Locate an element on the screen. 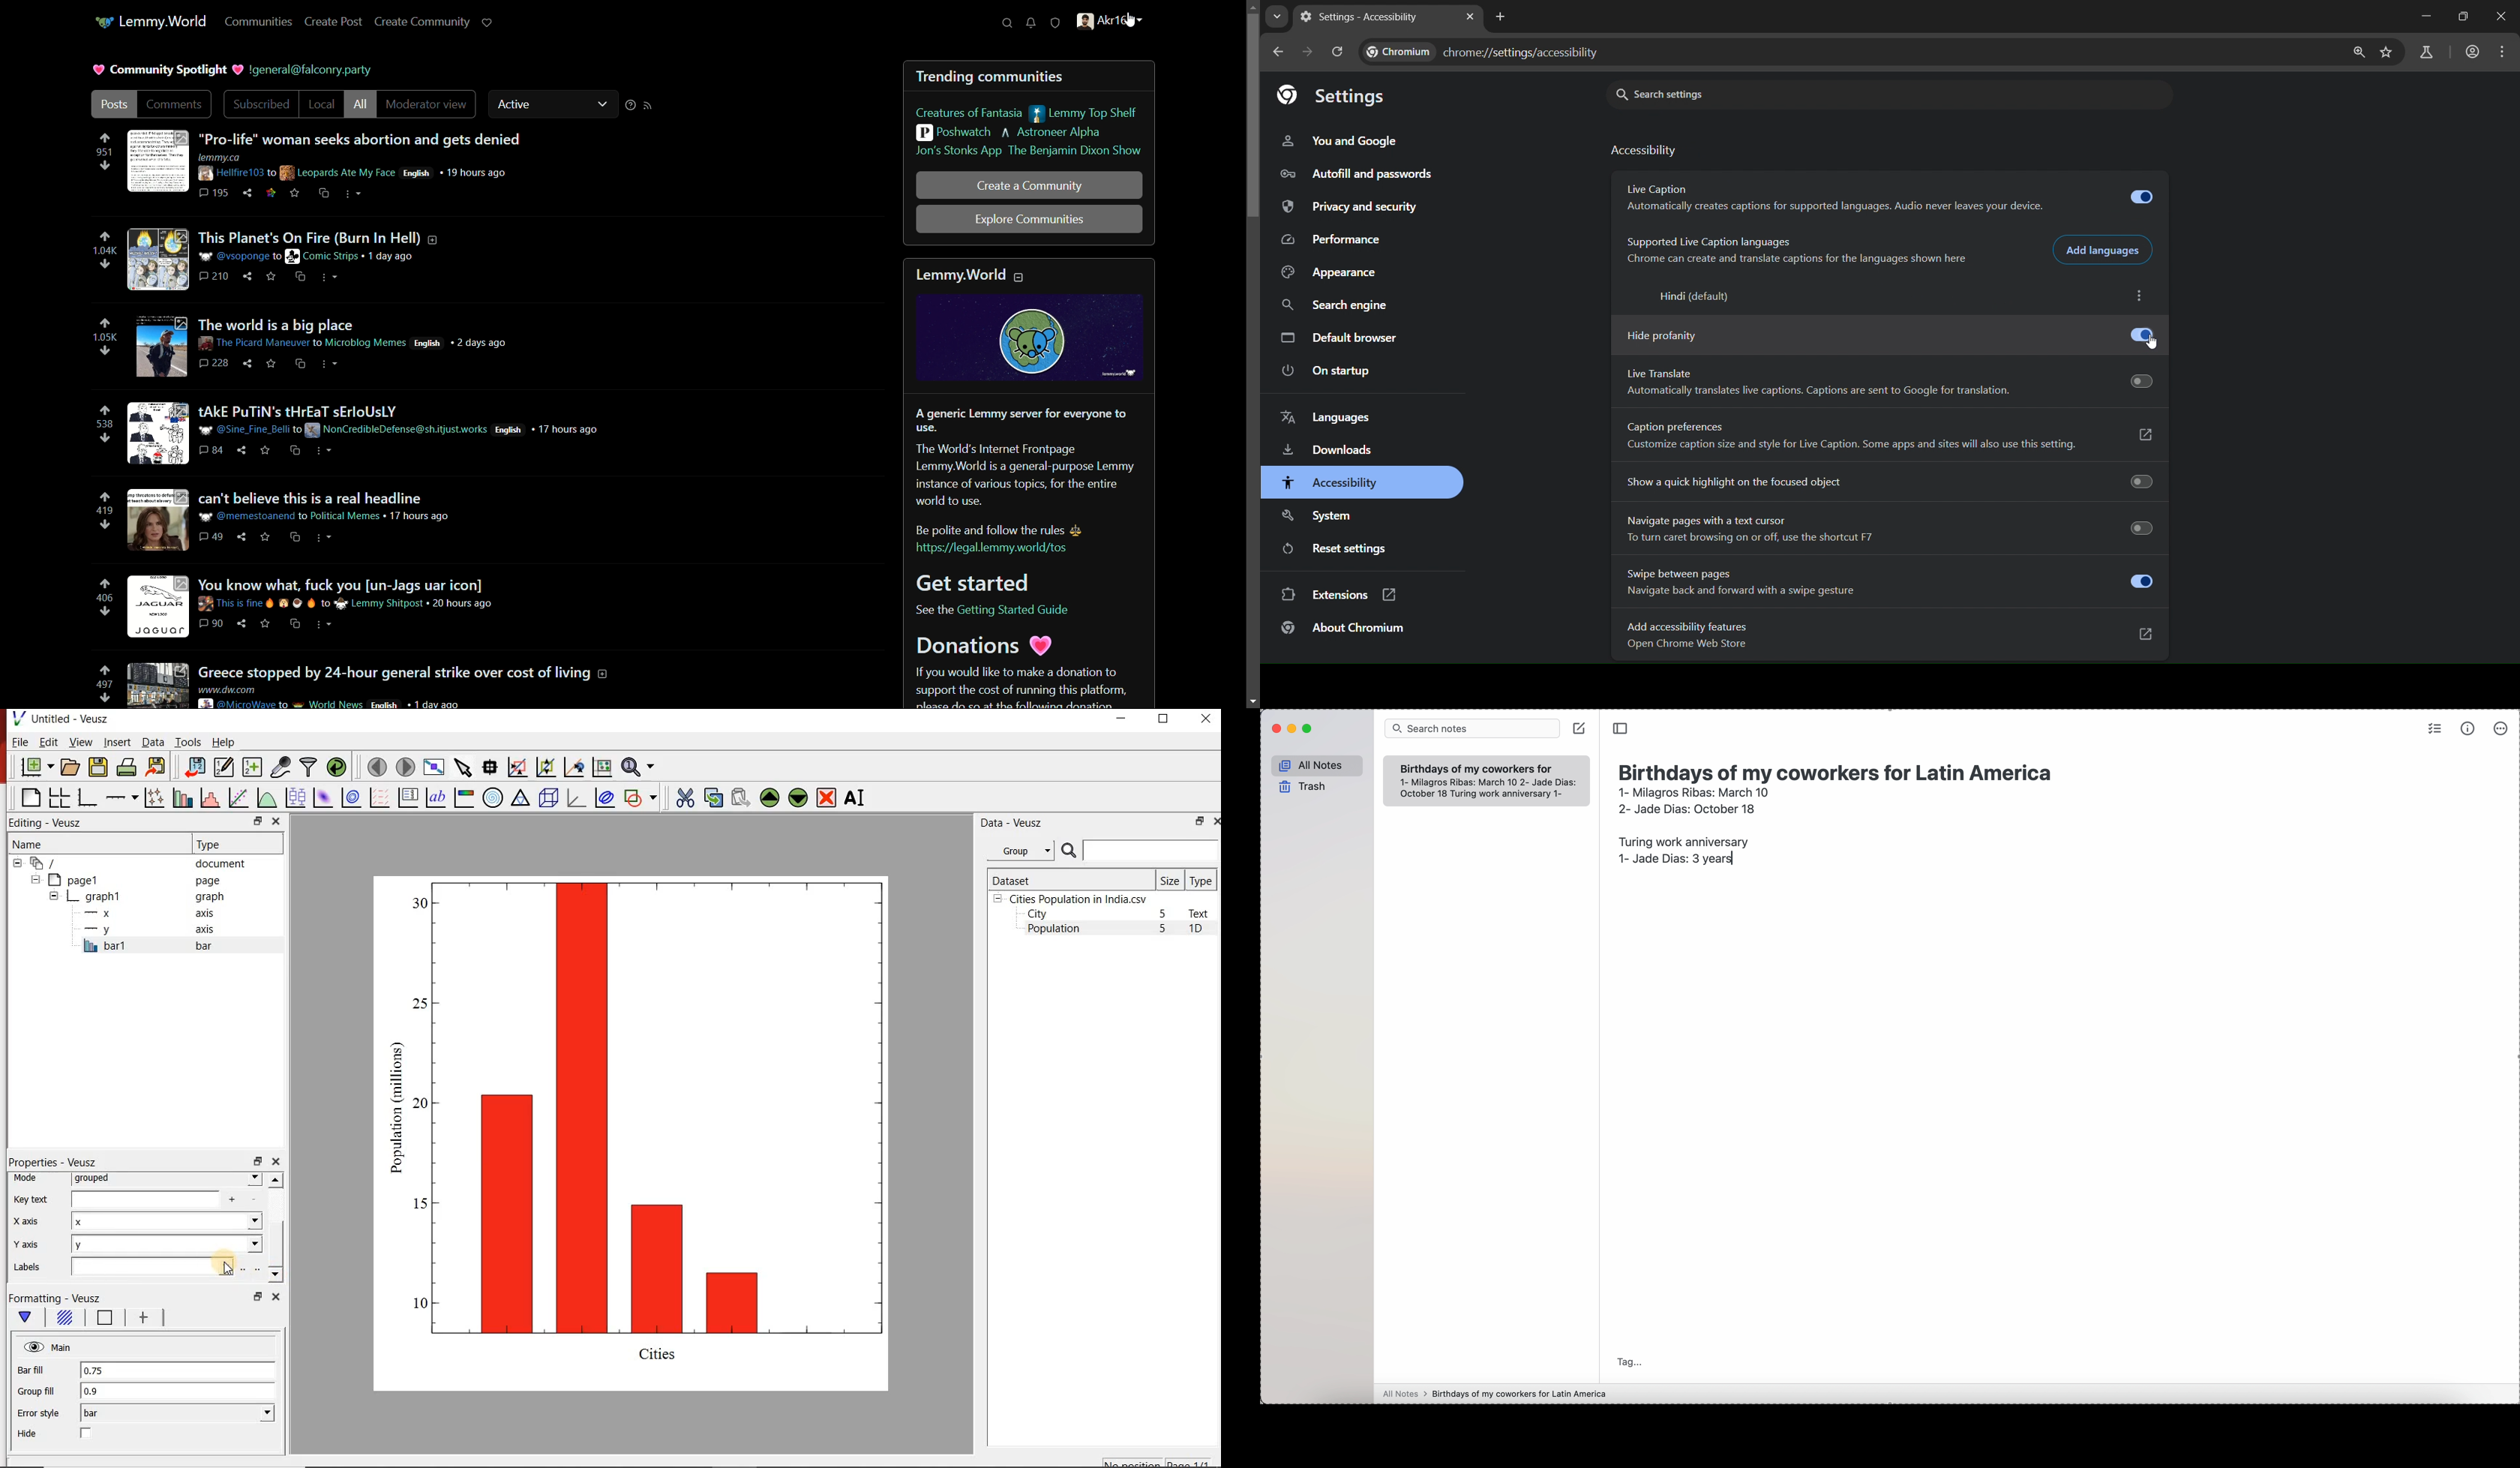 The height and width of the screenshot is (1484, 2520). add languages is located at coordinates (2106, 249).